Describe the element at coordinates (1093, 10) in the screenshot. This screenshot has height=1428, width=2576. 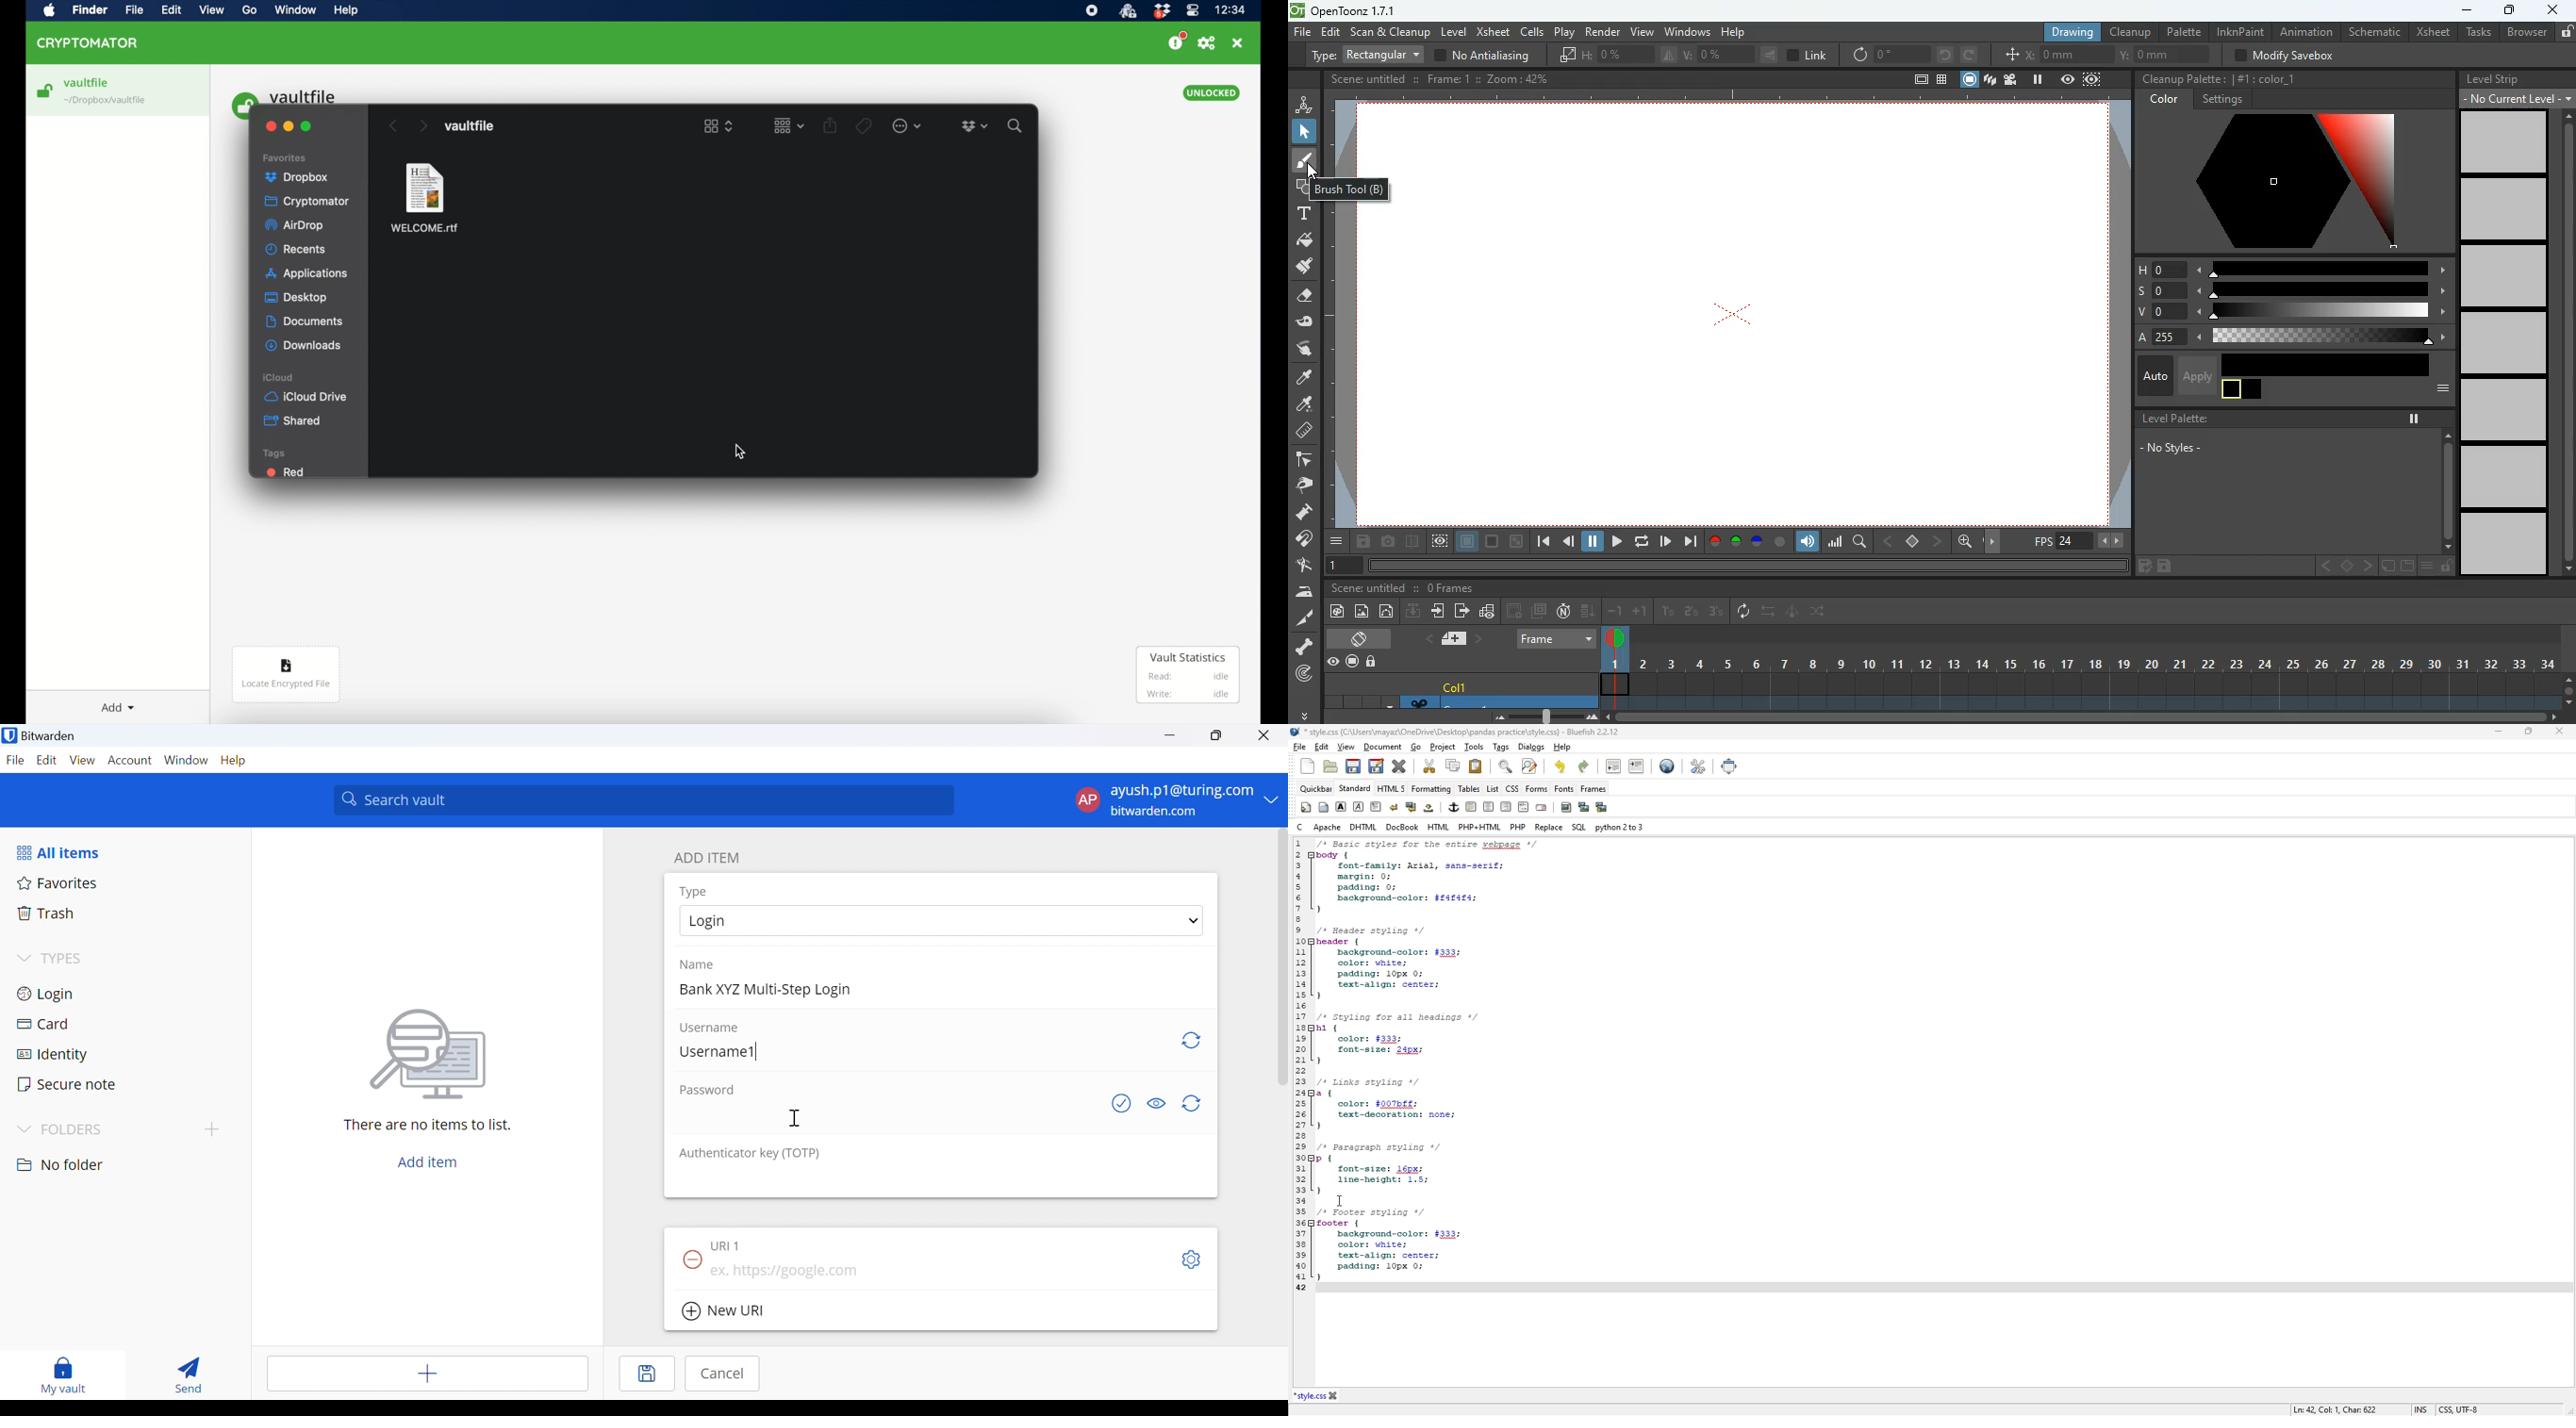
I see `screen recorder icon` at that location.